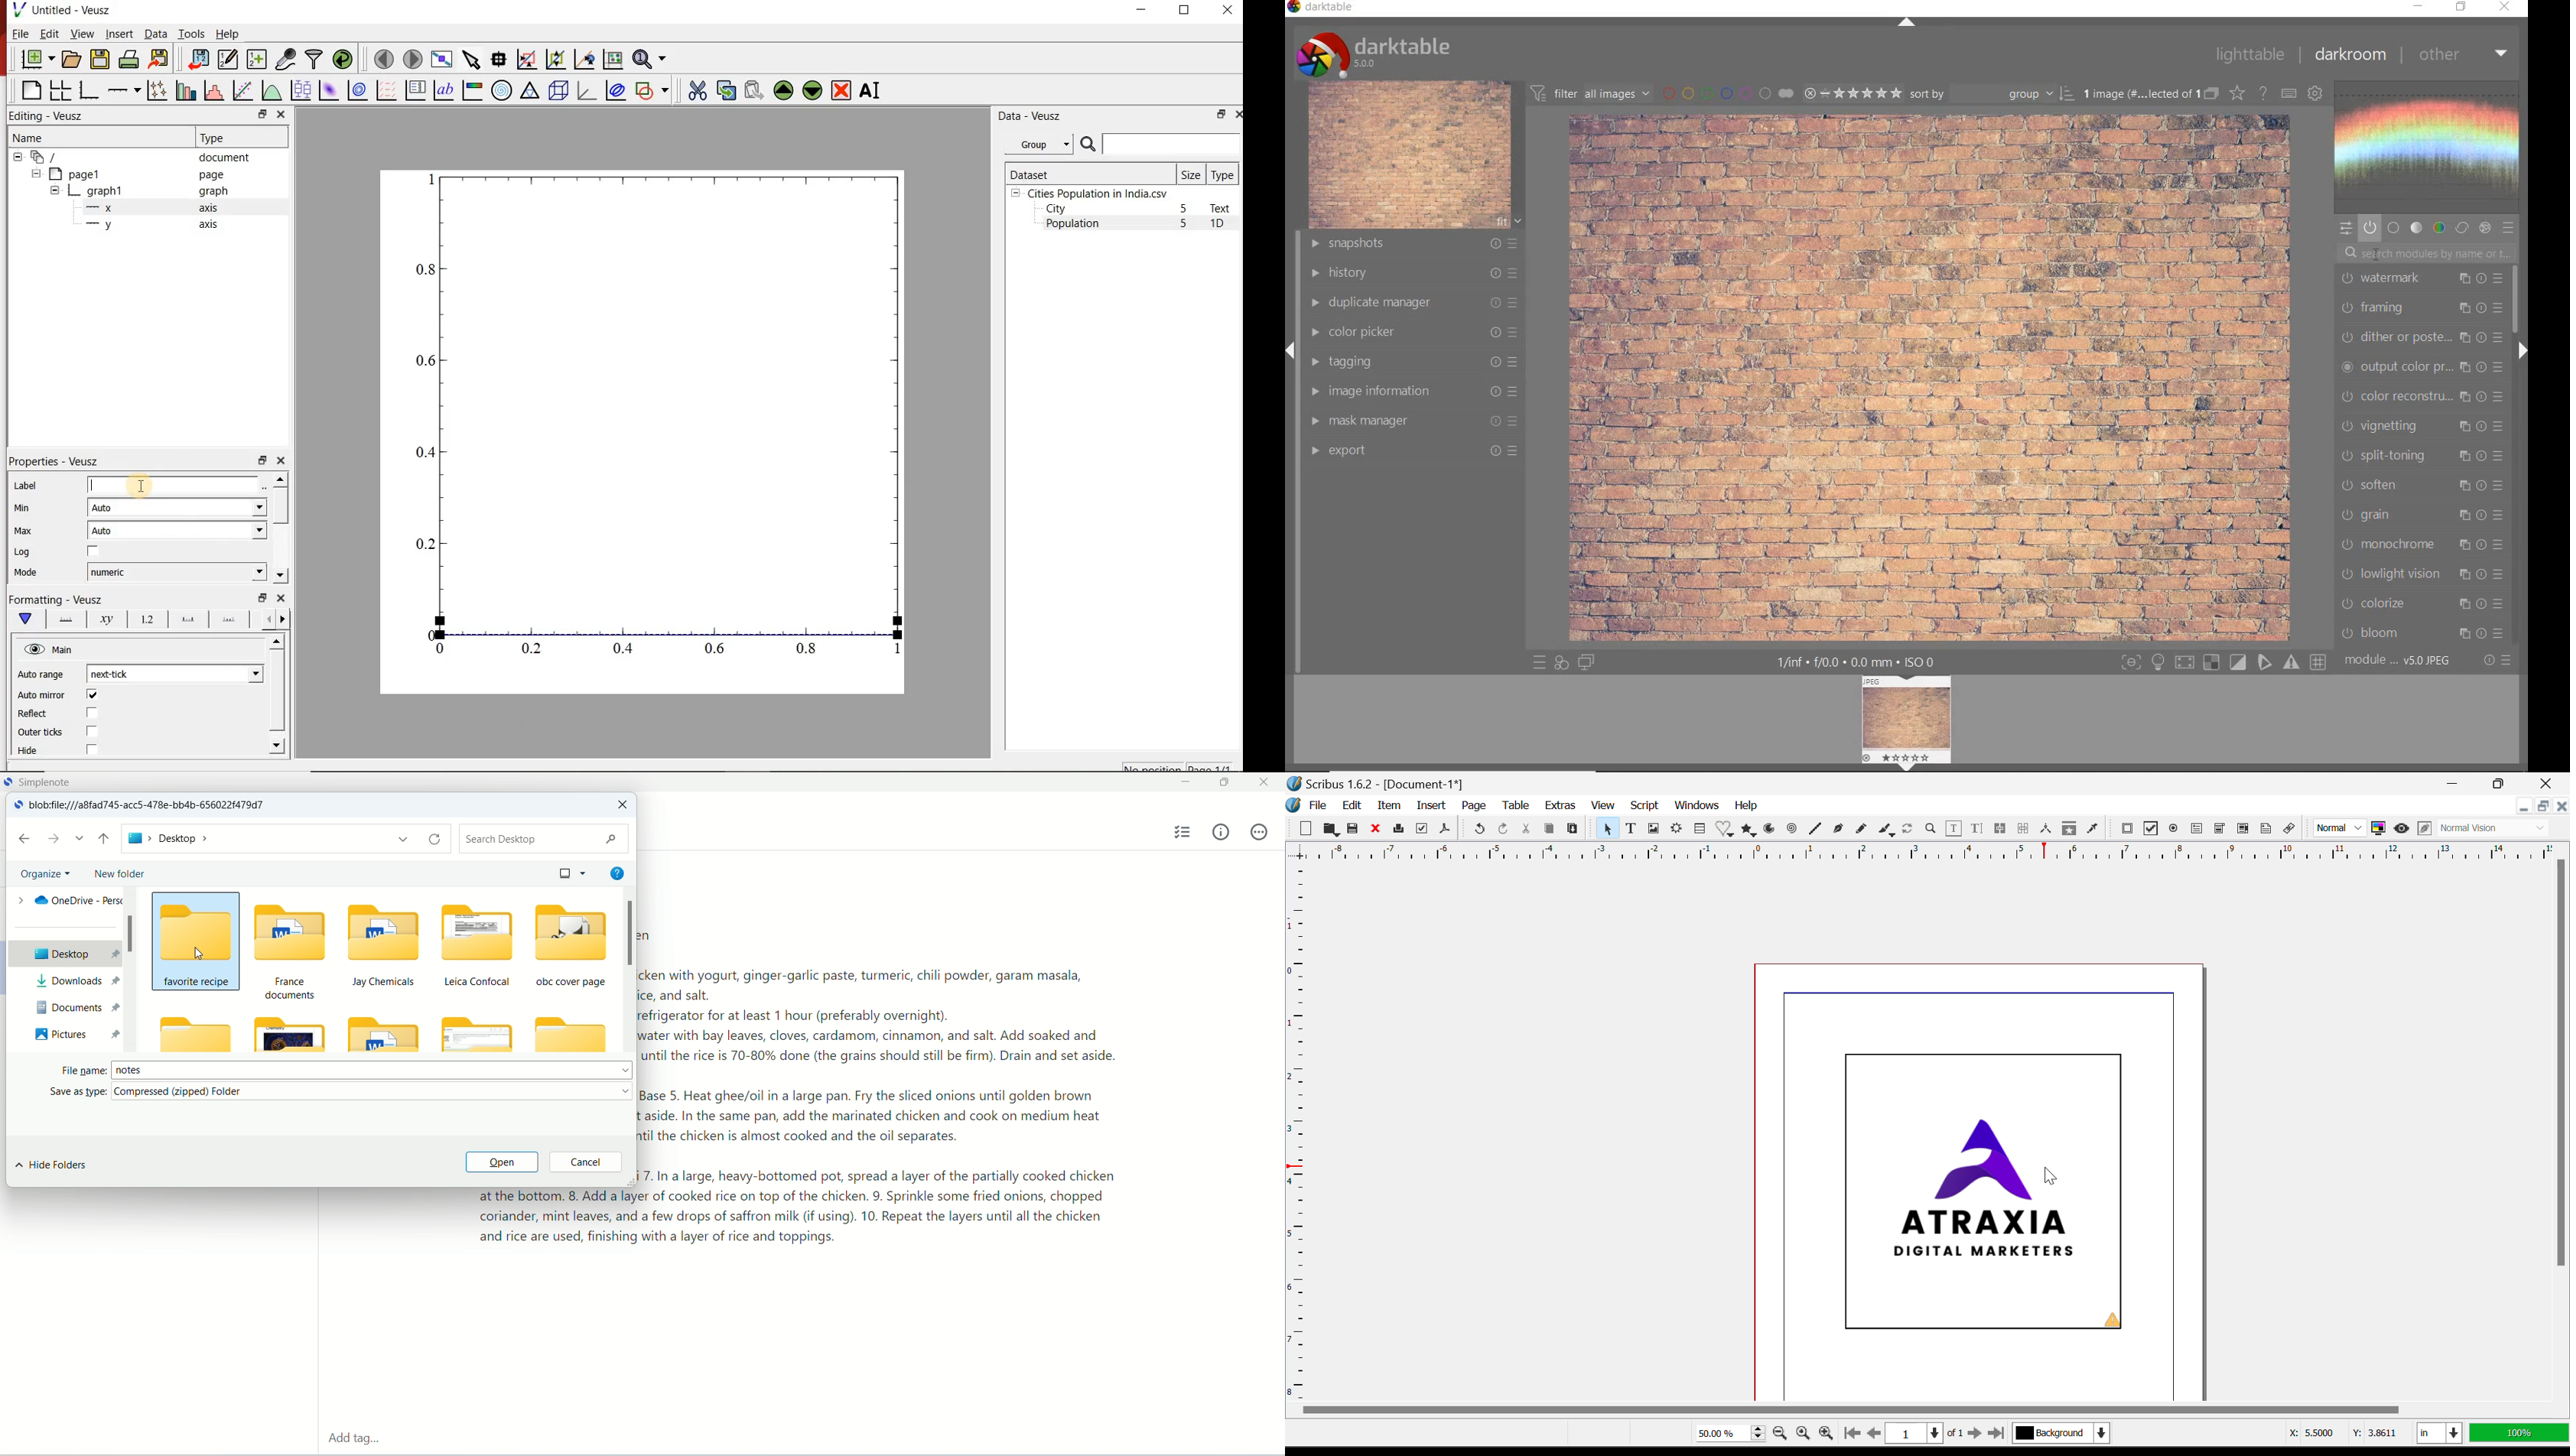  I want to click on input field, so click(177, 485).